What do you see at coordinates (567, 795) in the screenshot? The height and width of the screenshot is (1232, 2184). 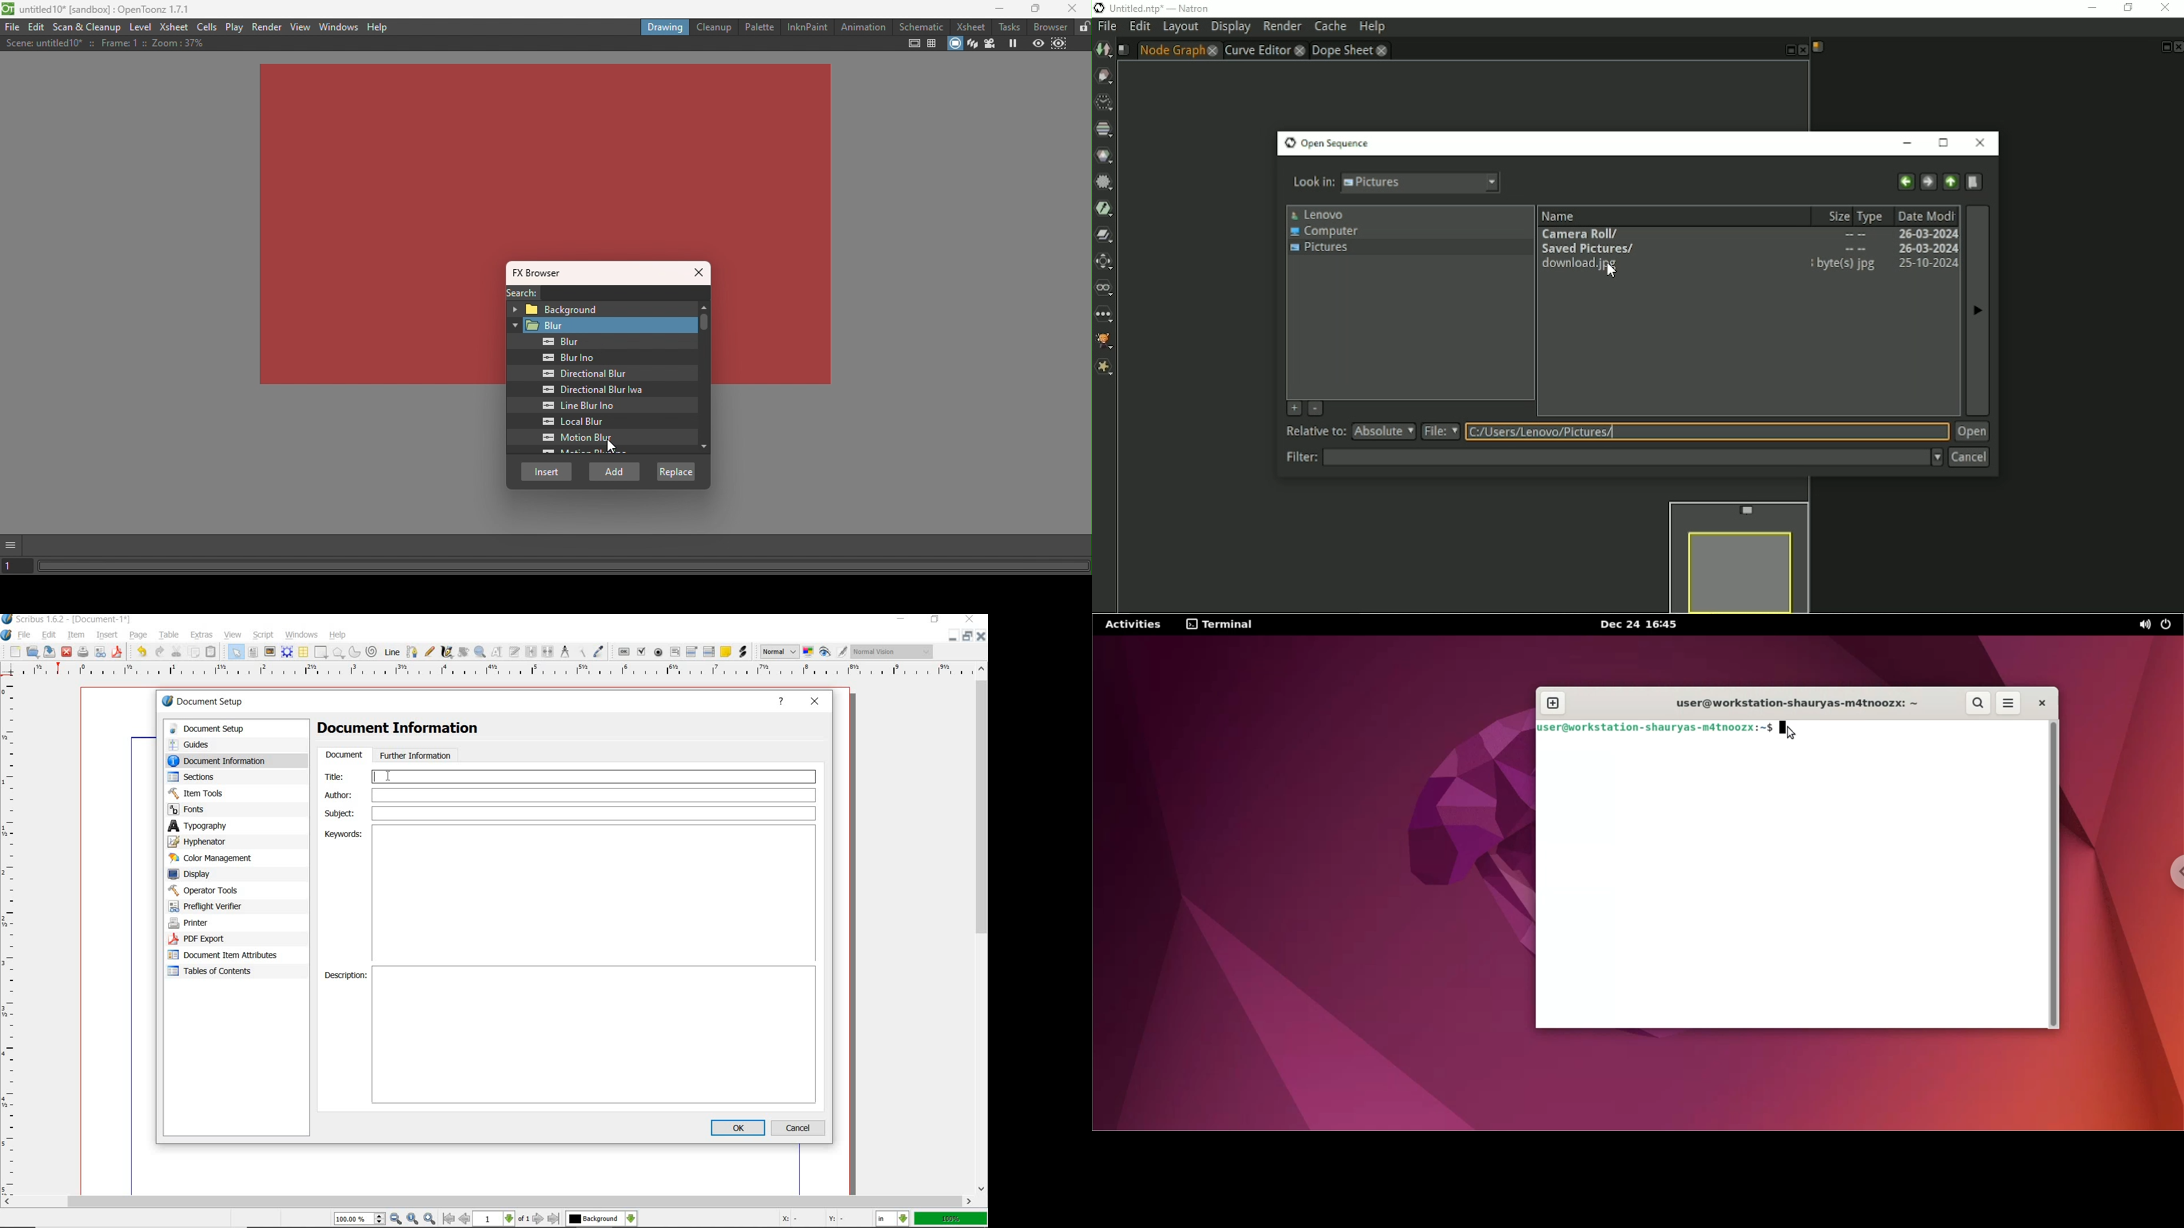 I see `Author` at bounding box center [567, 795].